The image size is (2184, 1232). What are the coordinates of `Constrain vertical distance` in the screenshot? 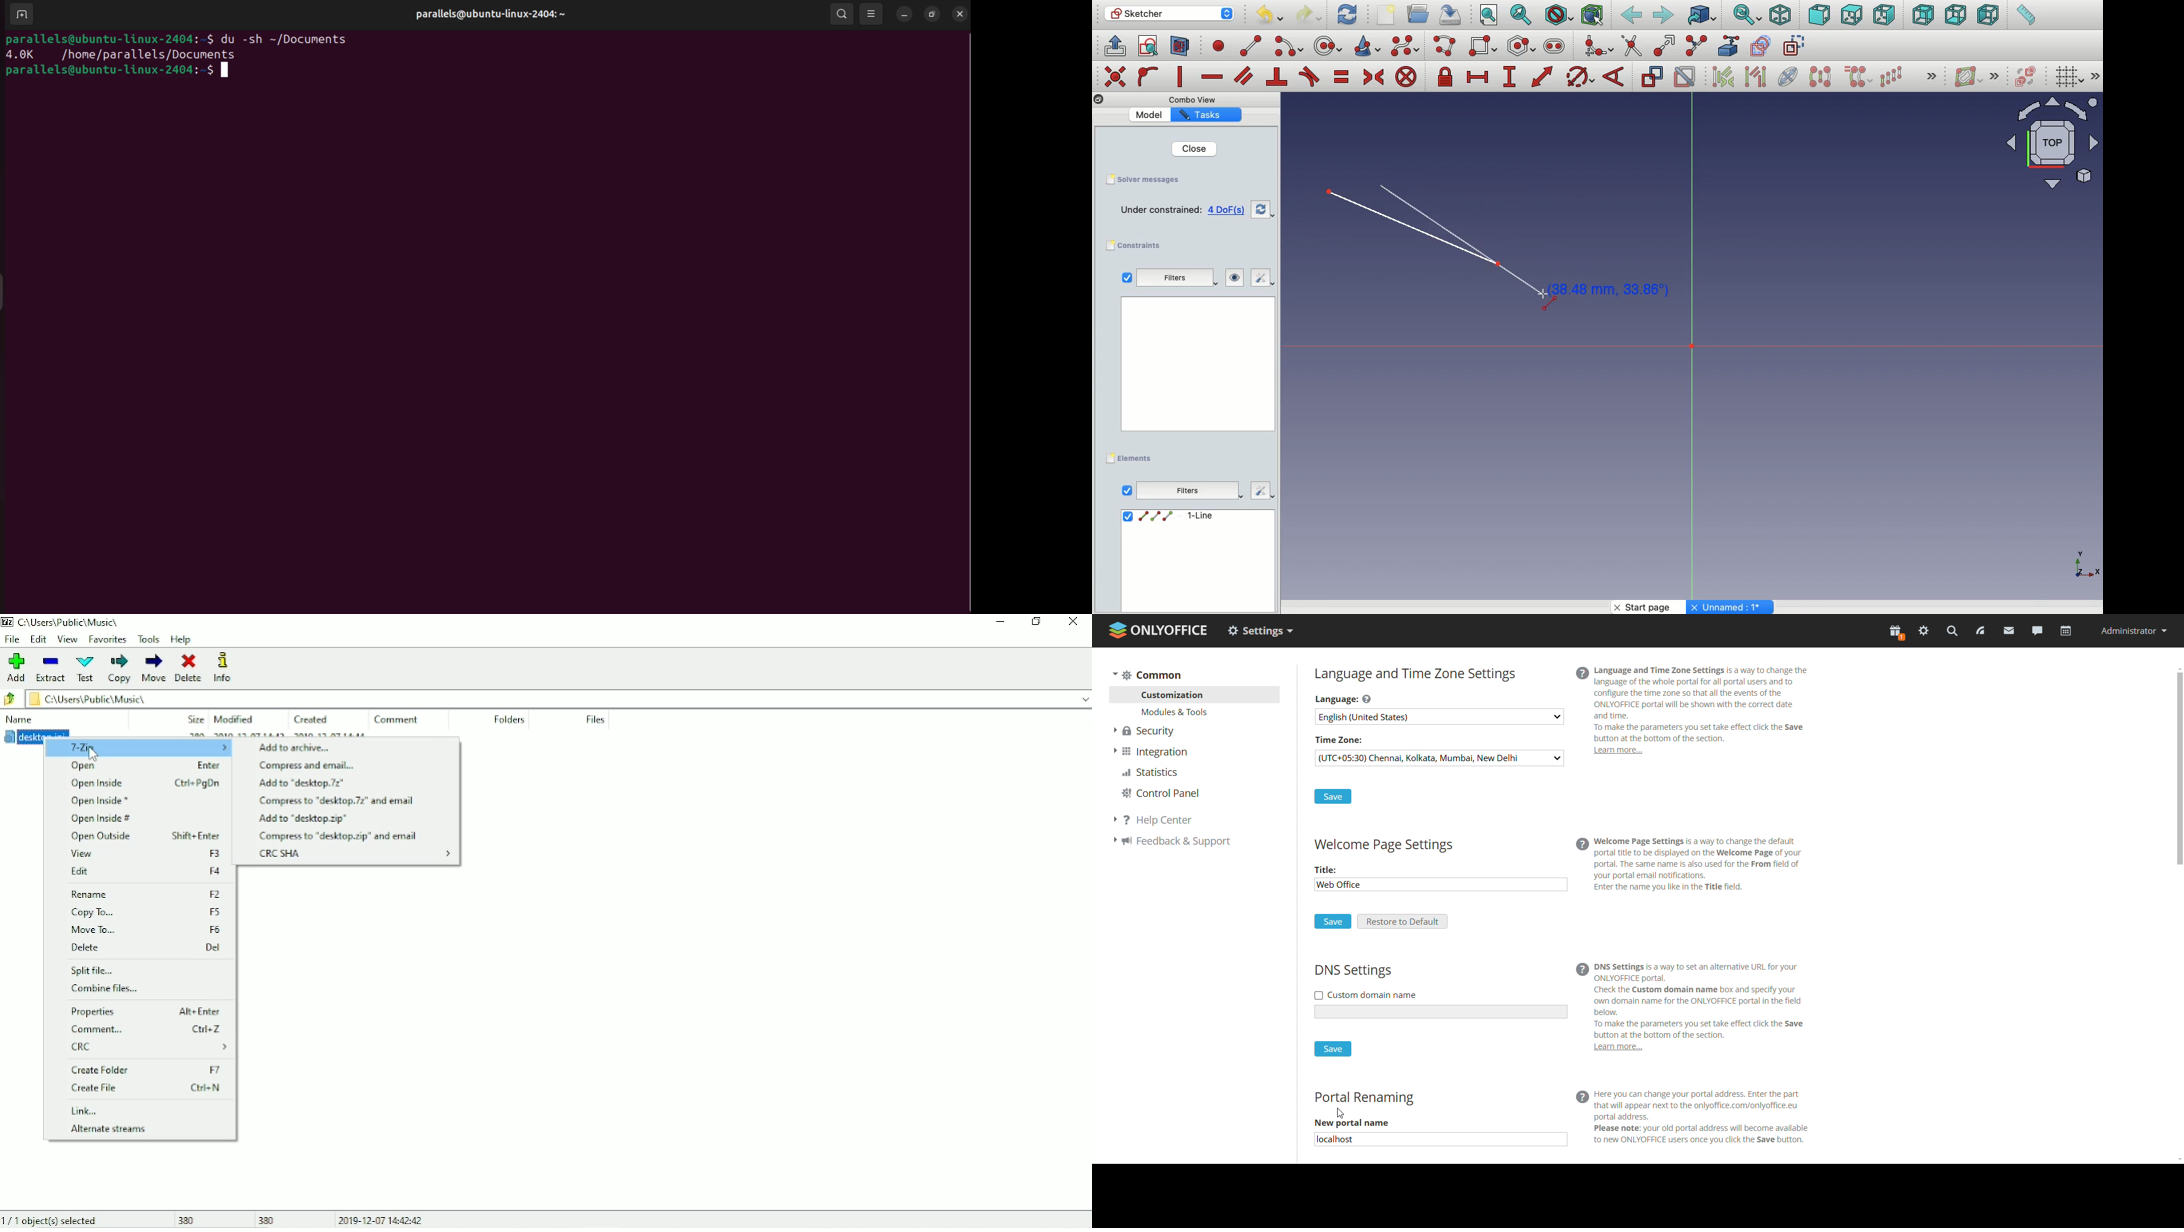 It's located at (1512, 78).